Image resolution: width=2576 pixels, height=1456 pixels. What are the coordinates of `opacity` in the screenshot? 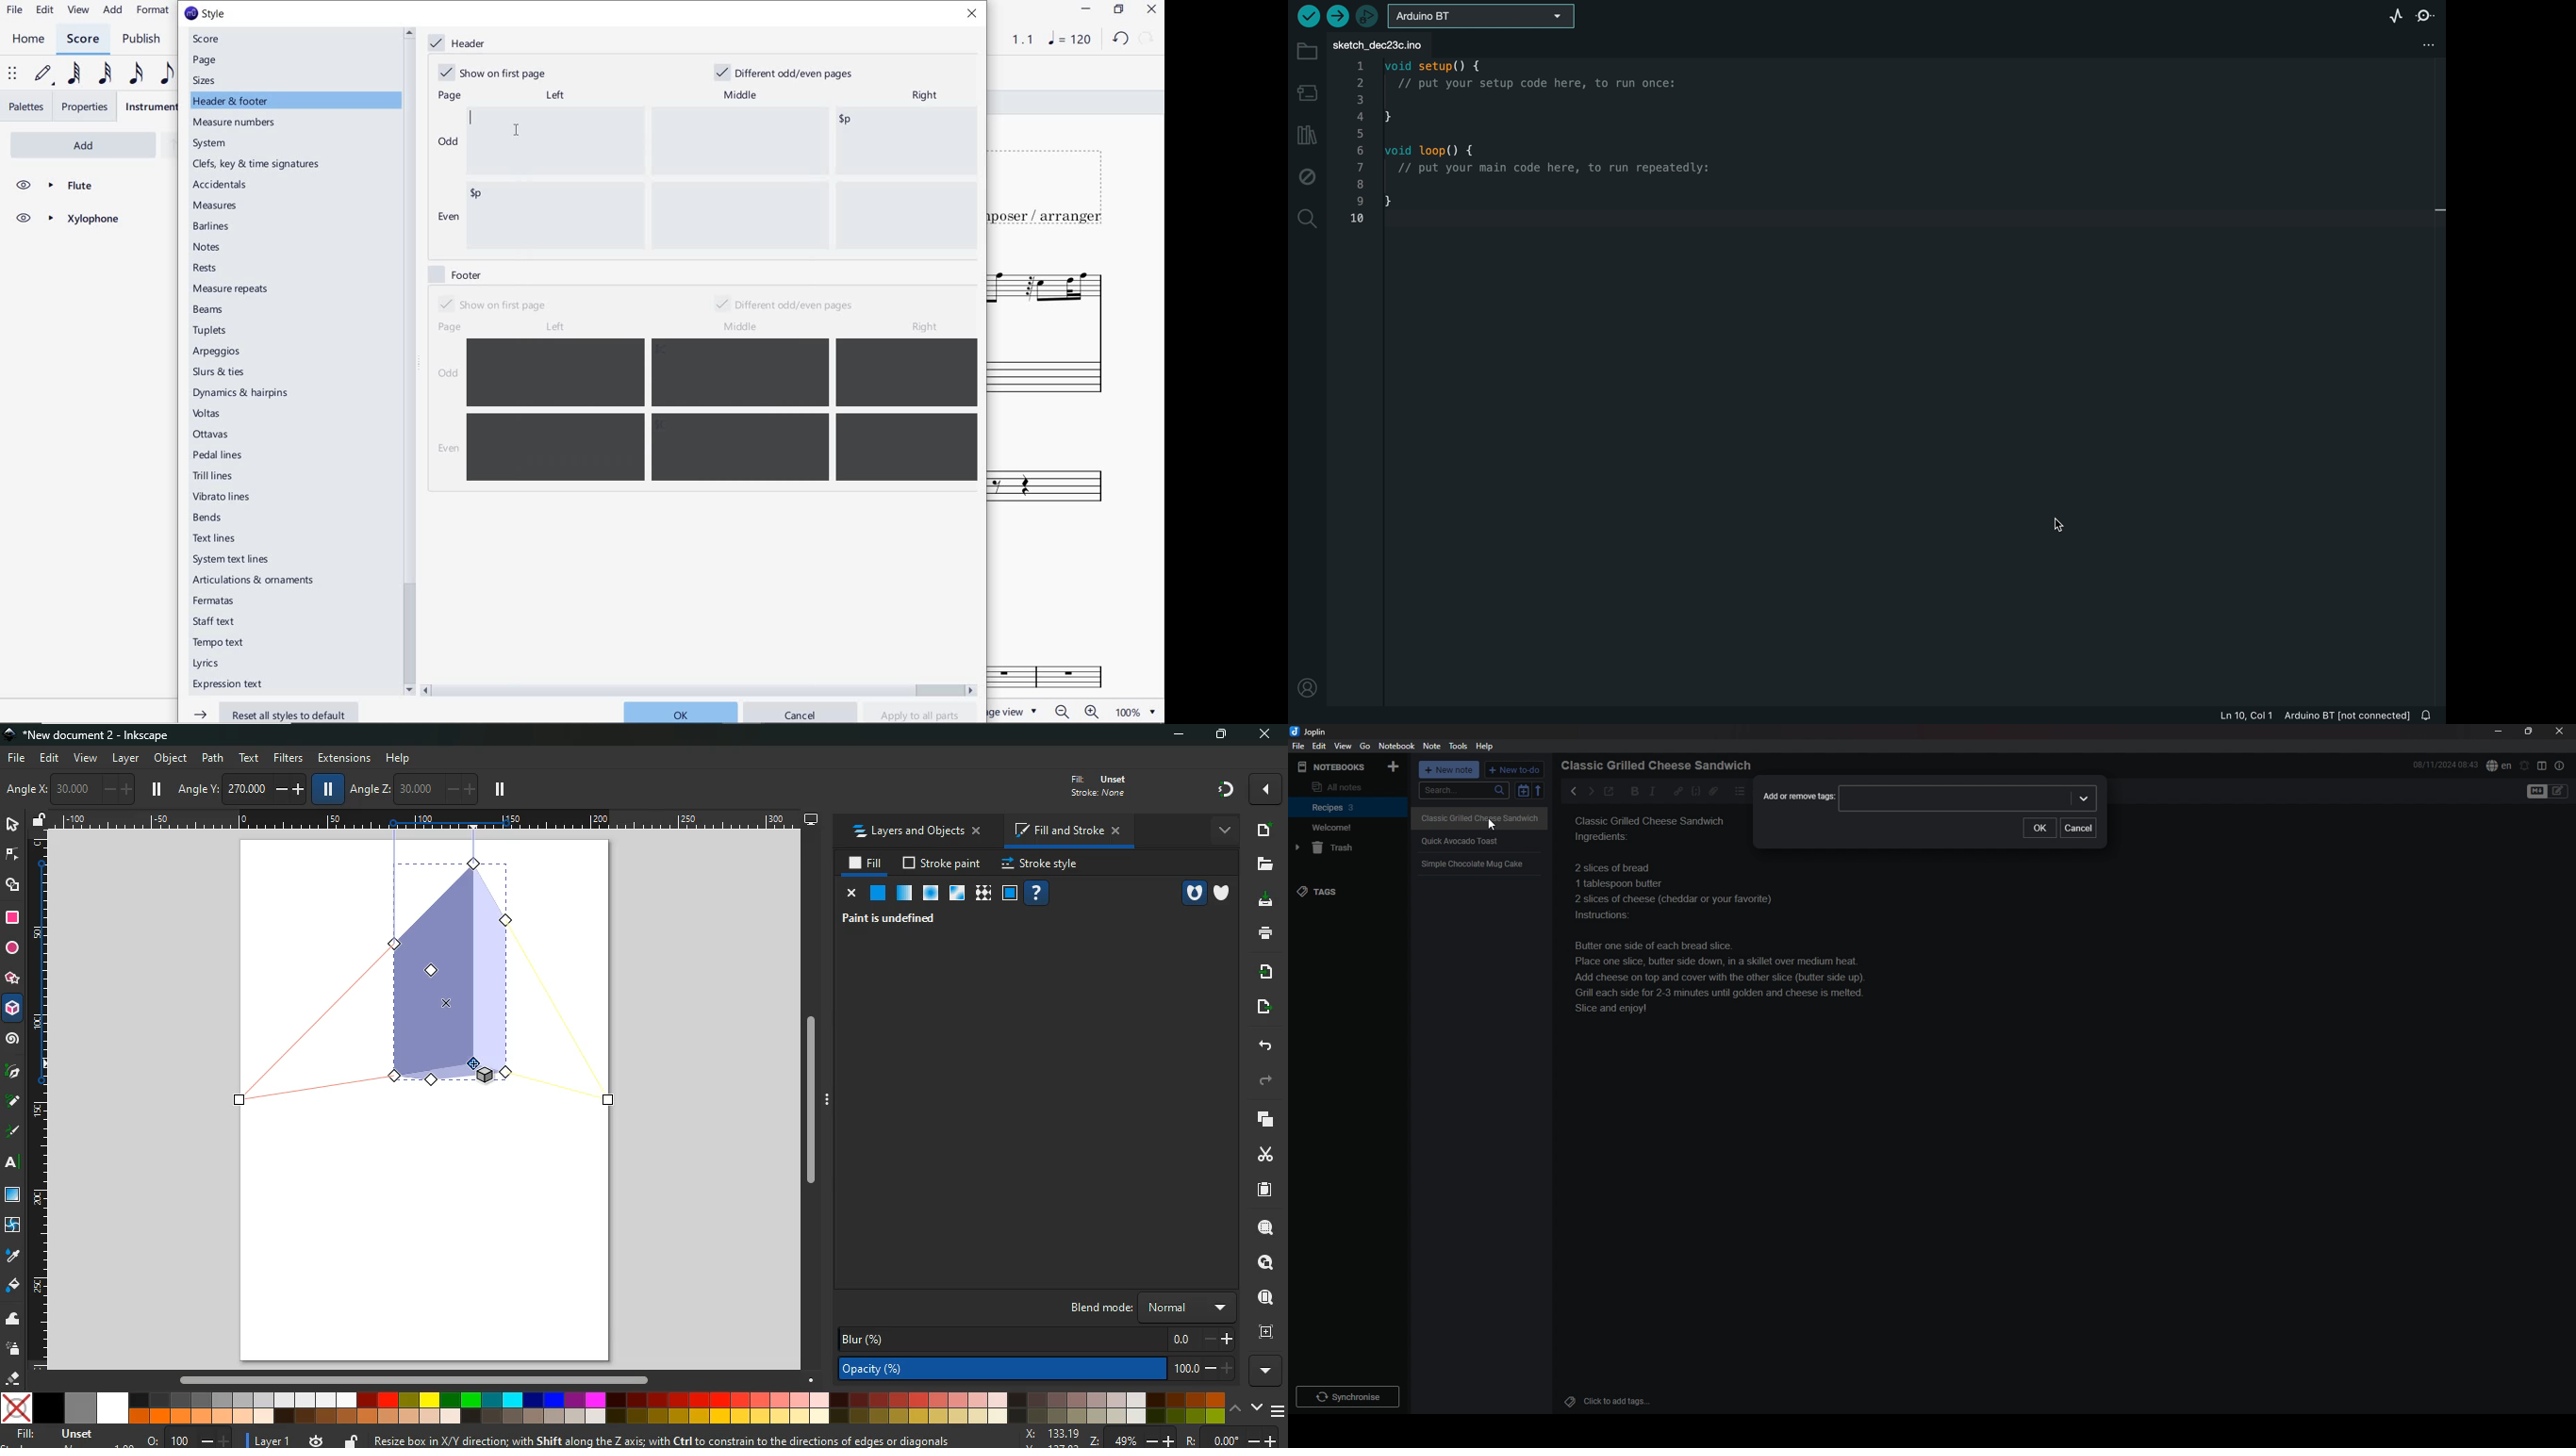 It's located at (904, 894).